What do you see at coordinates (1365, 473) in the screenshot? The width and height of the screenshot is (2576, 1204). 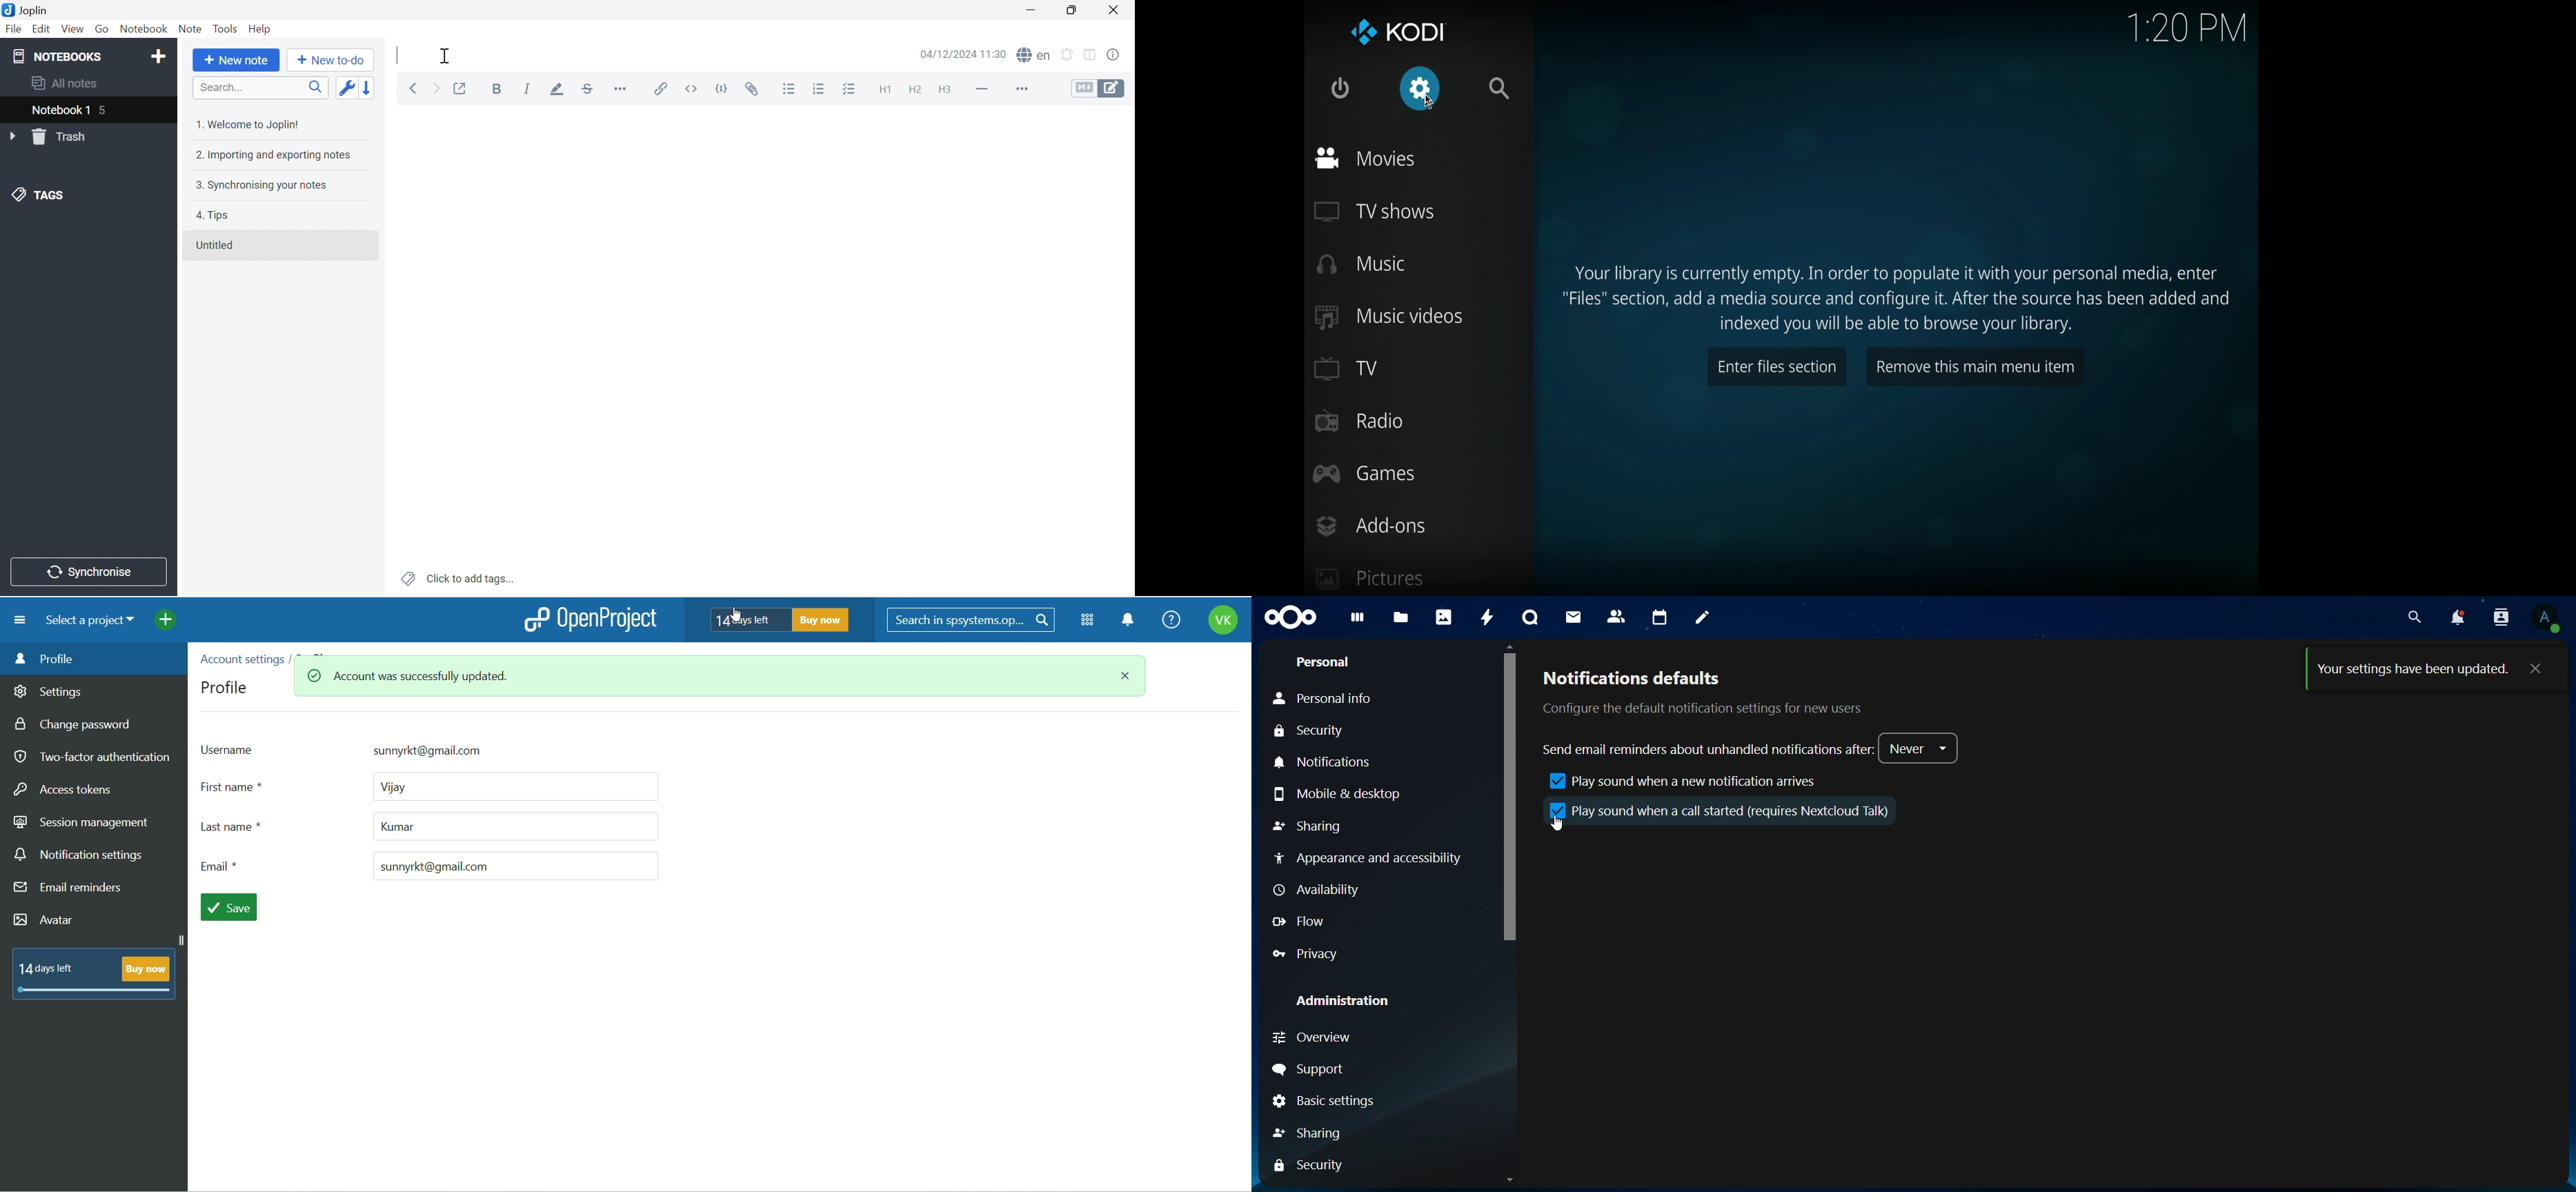 I see `games` at bounding box center [1365, 473].